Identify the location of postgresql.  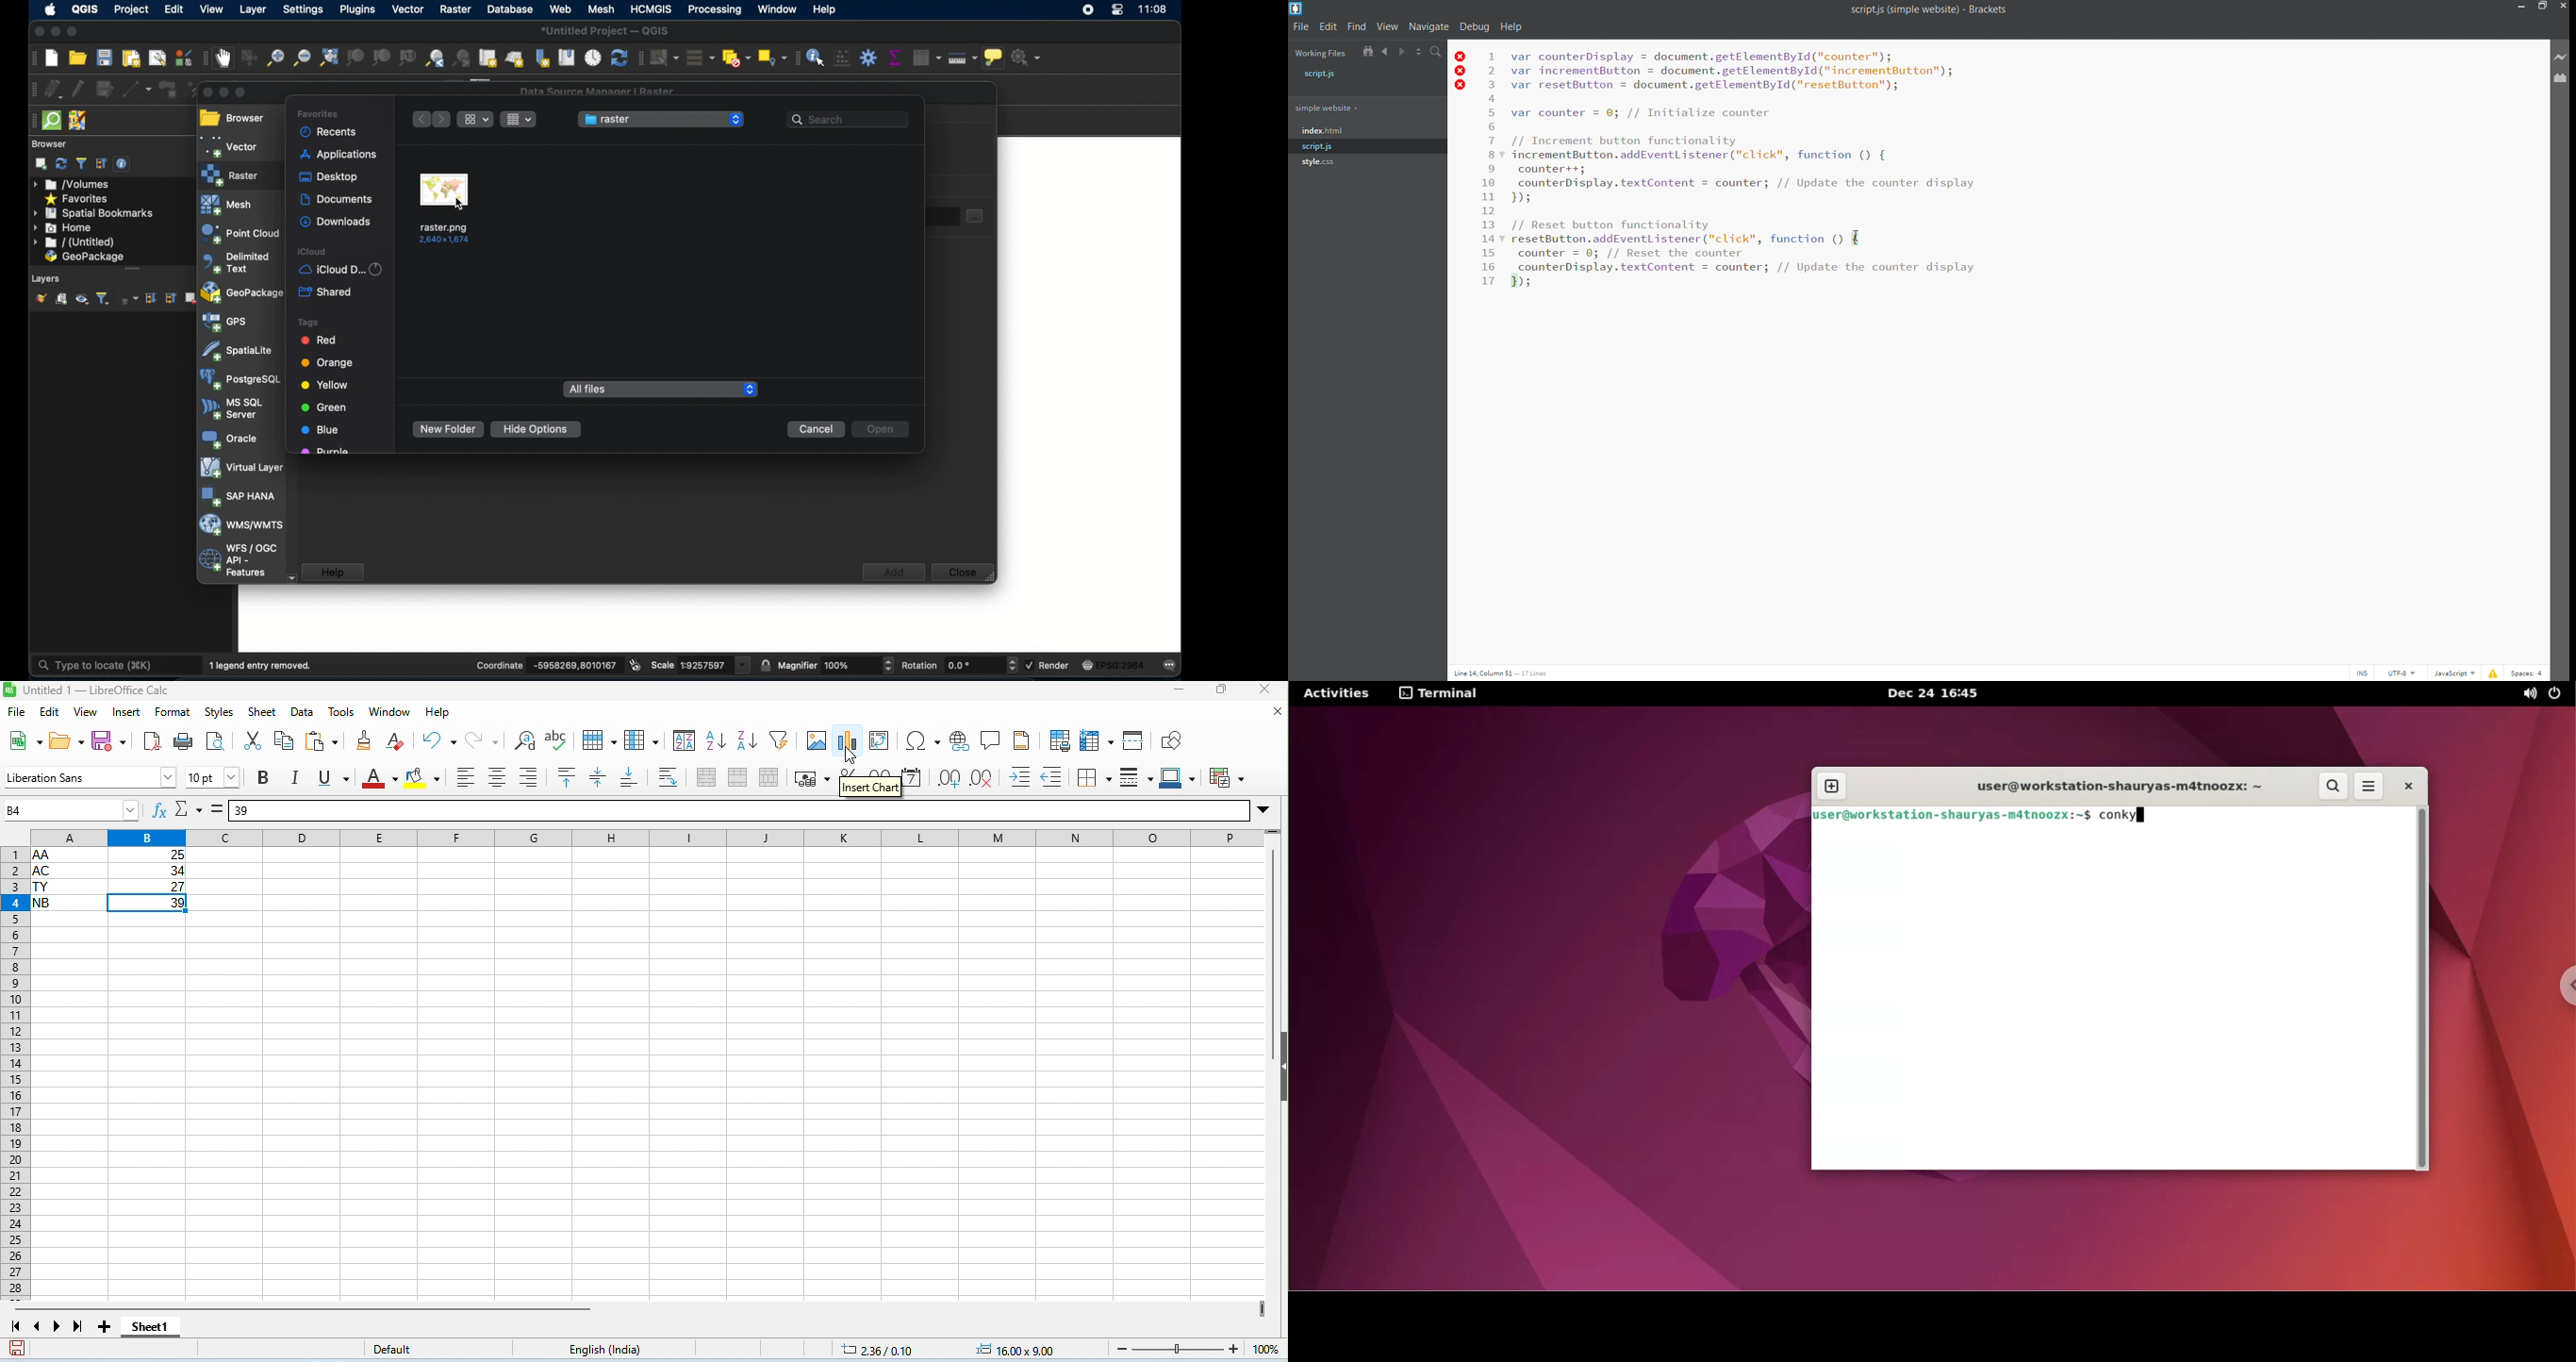
(240, 379).